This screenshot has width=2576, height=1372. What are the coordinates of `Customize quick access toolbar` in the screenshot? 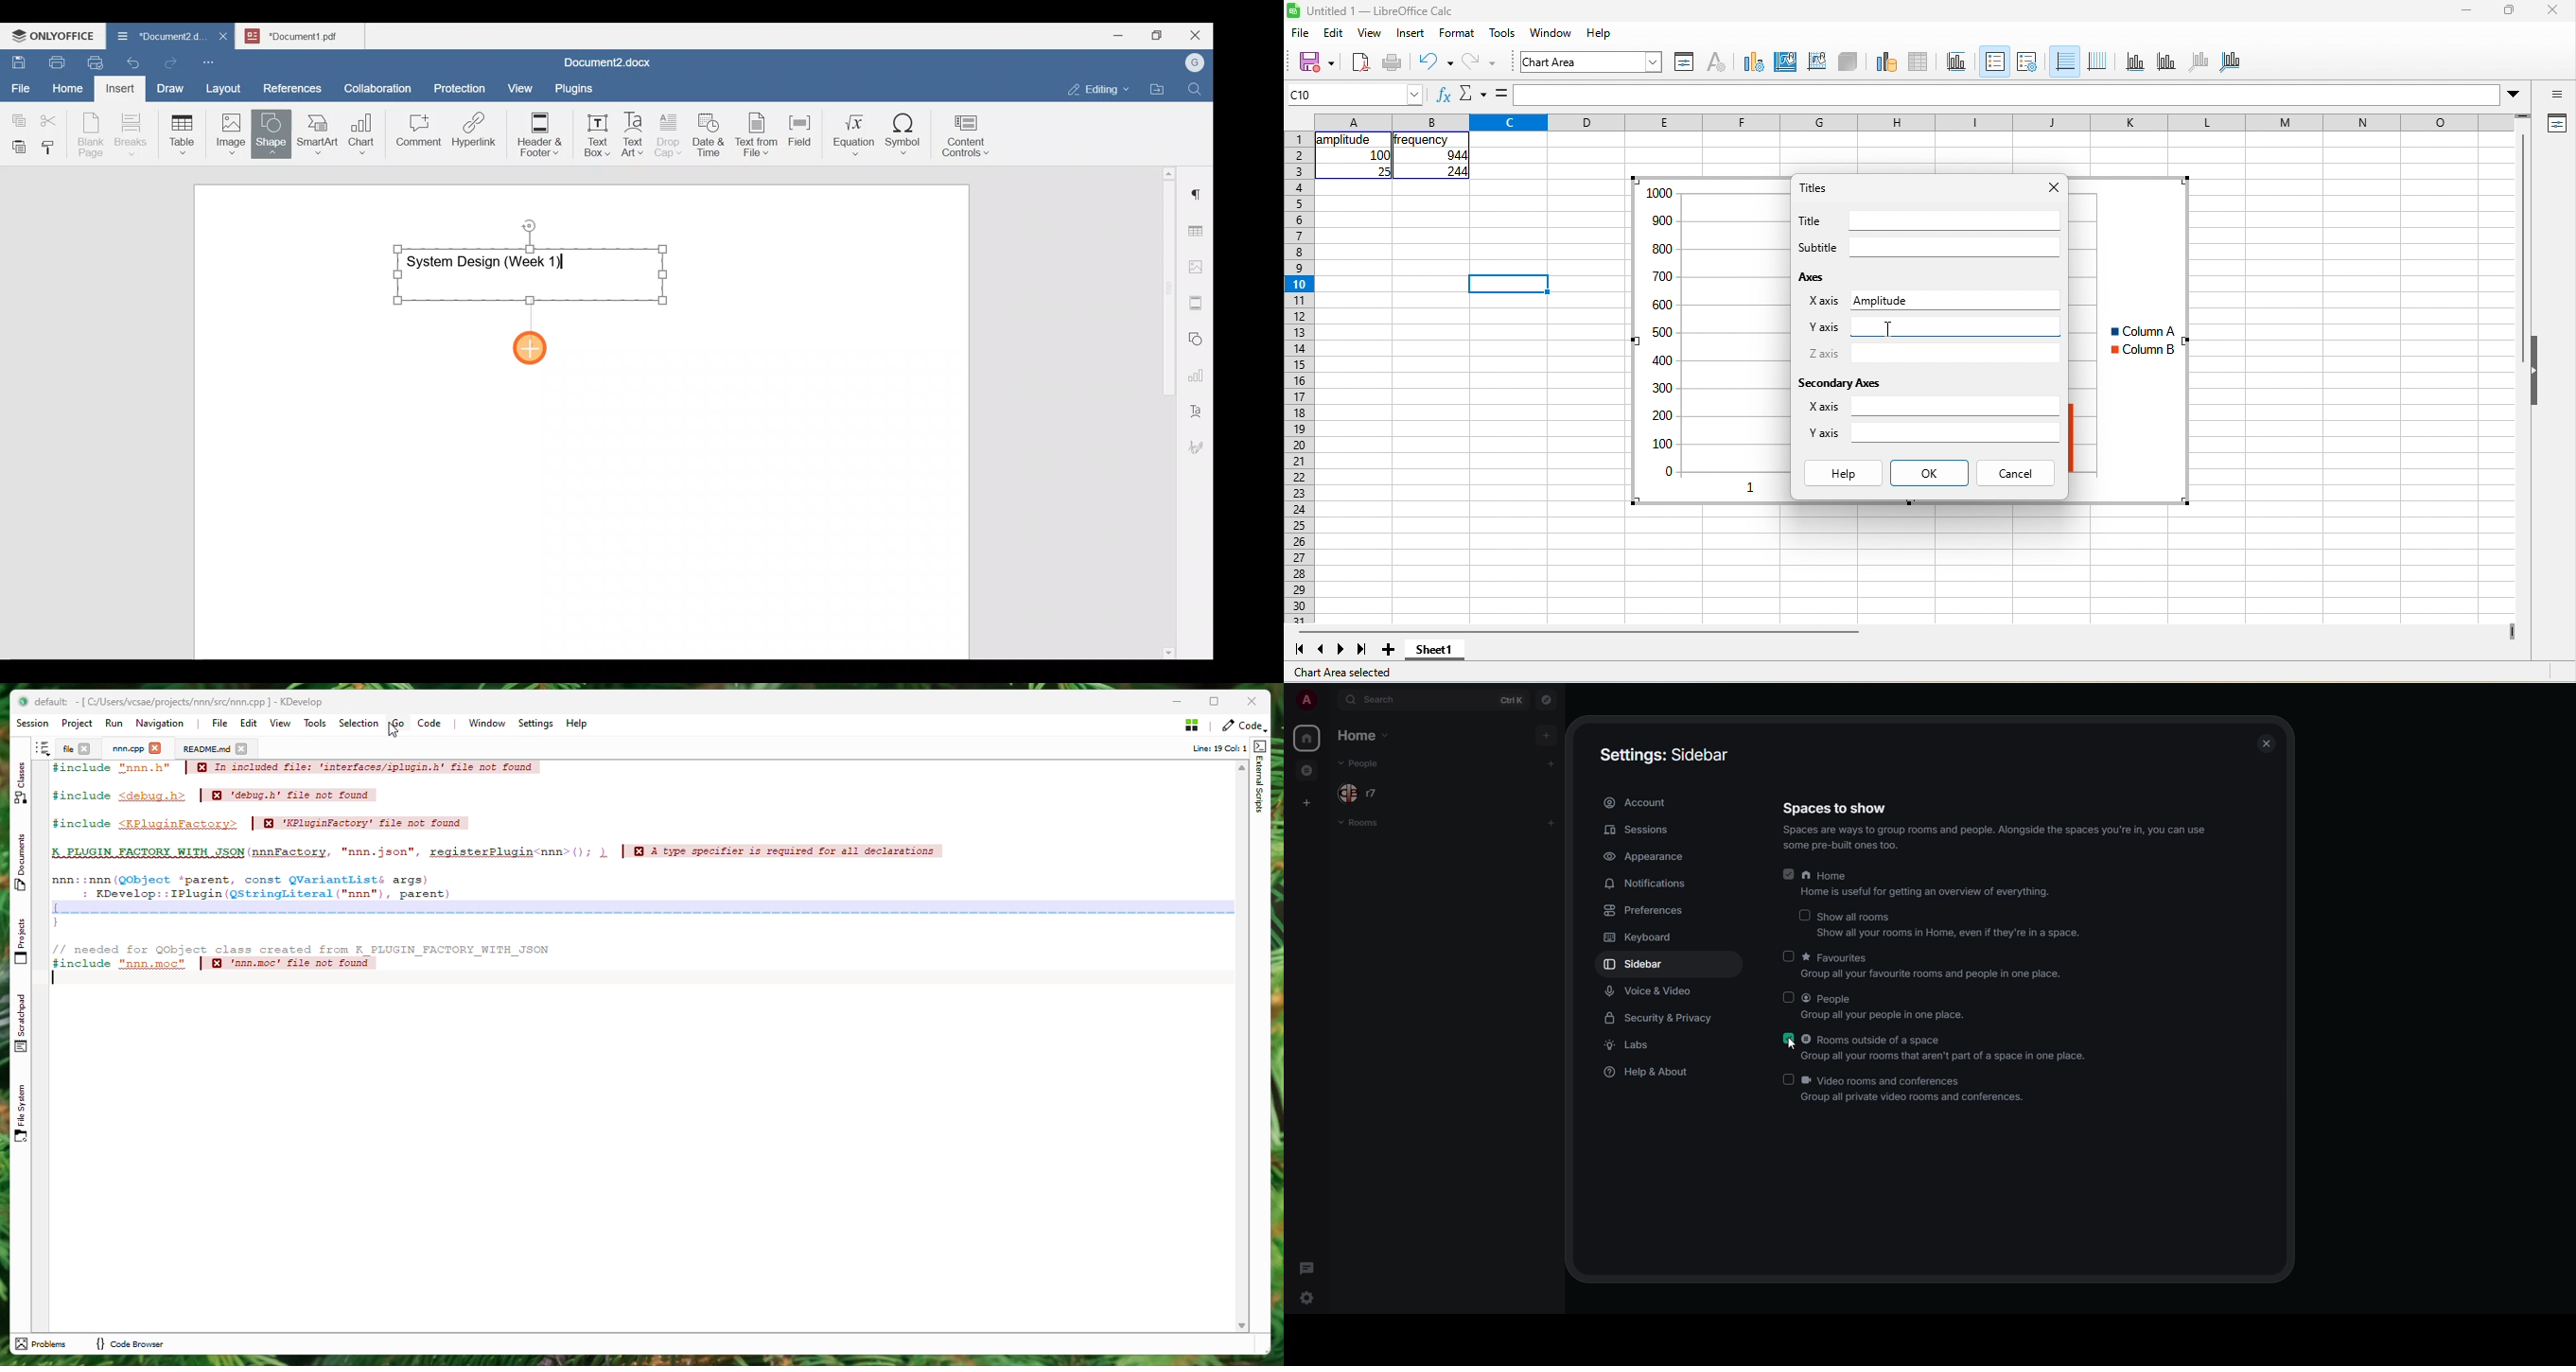 It's located at (213, 60).